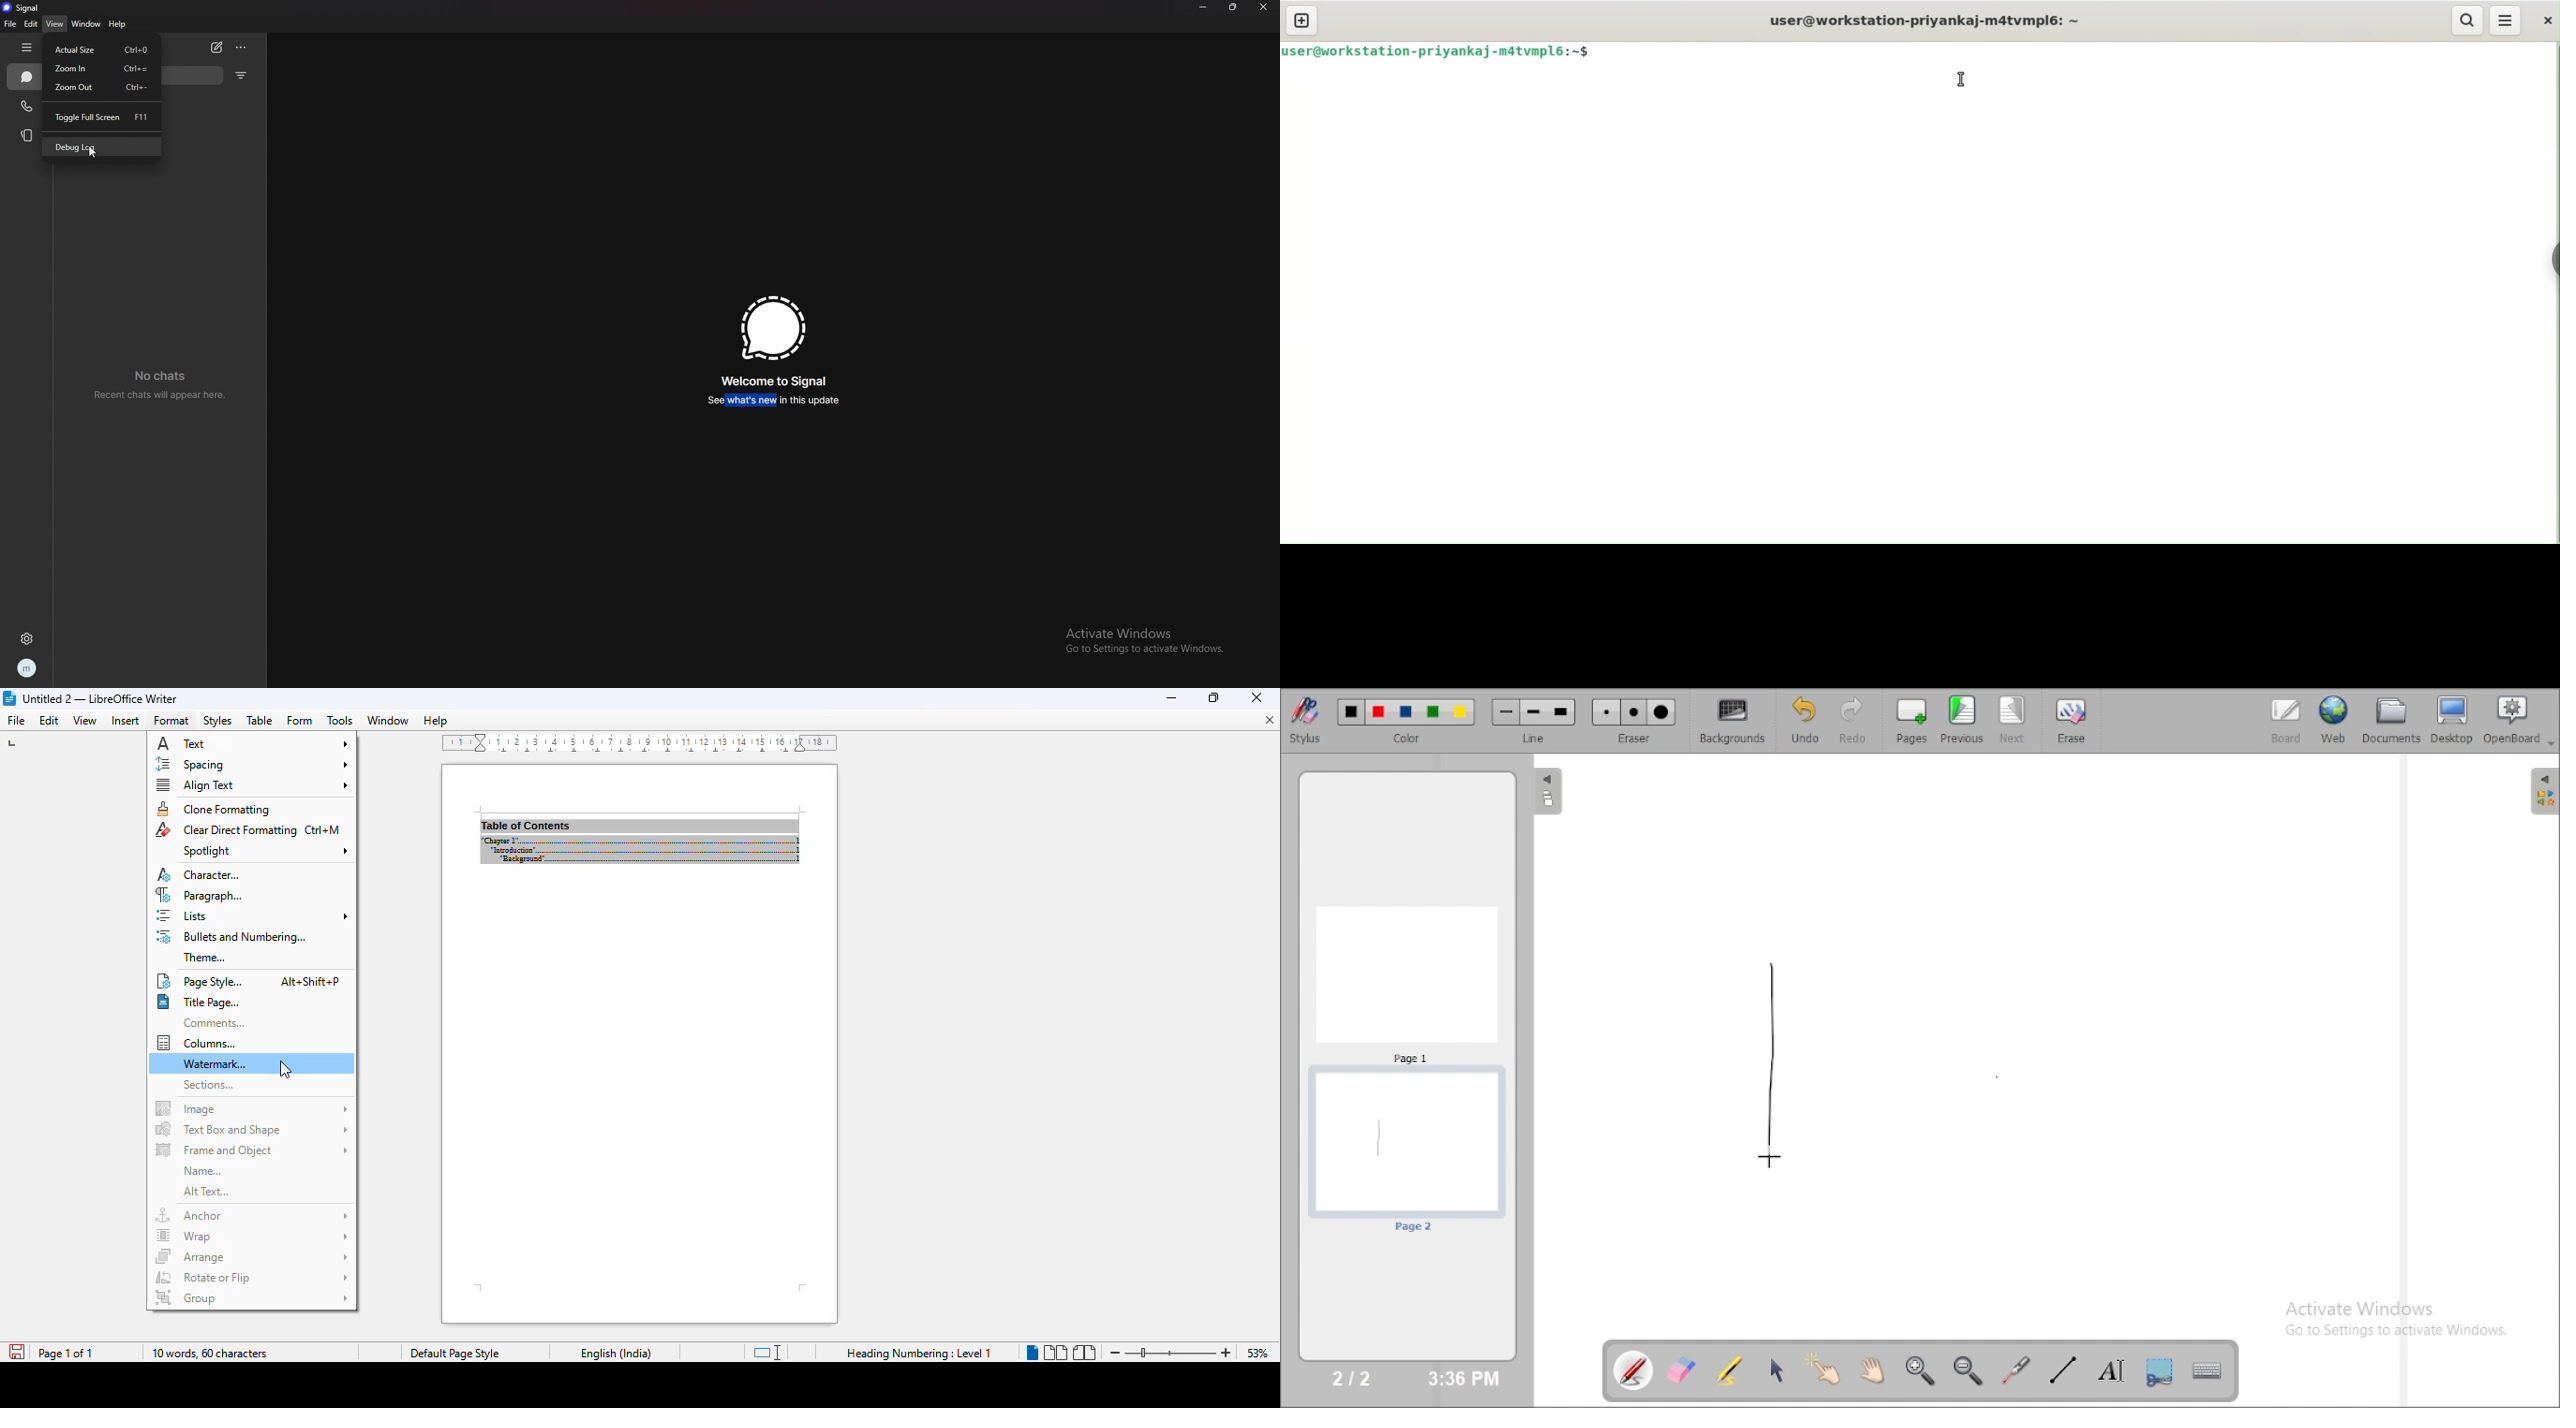  Describe the element at coordinates (28, 639) in the screenshot. I see `settings` at that location.